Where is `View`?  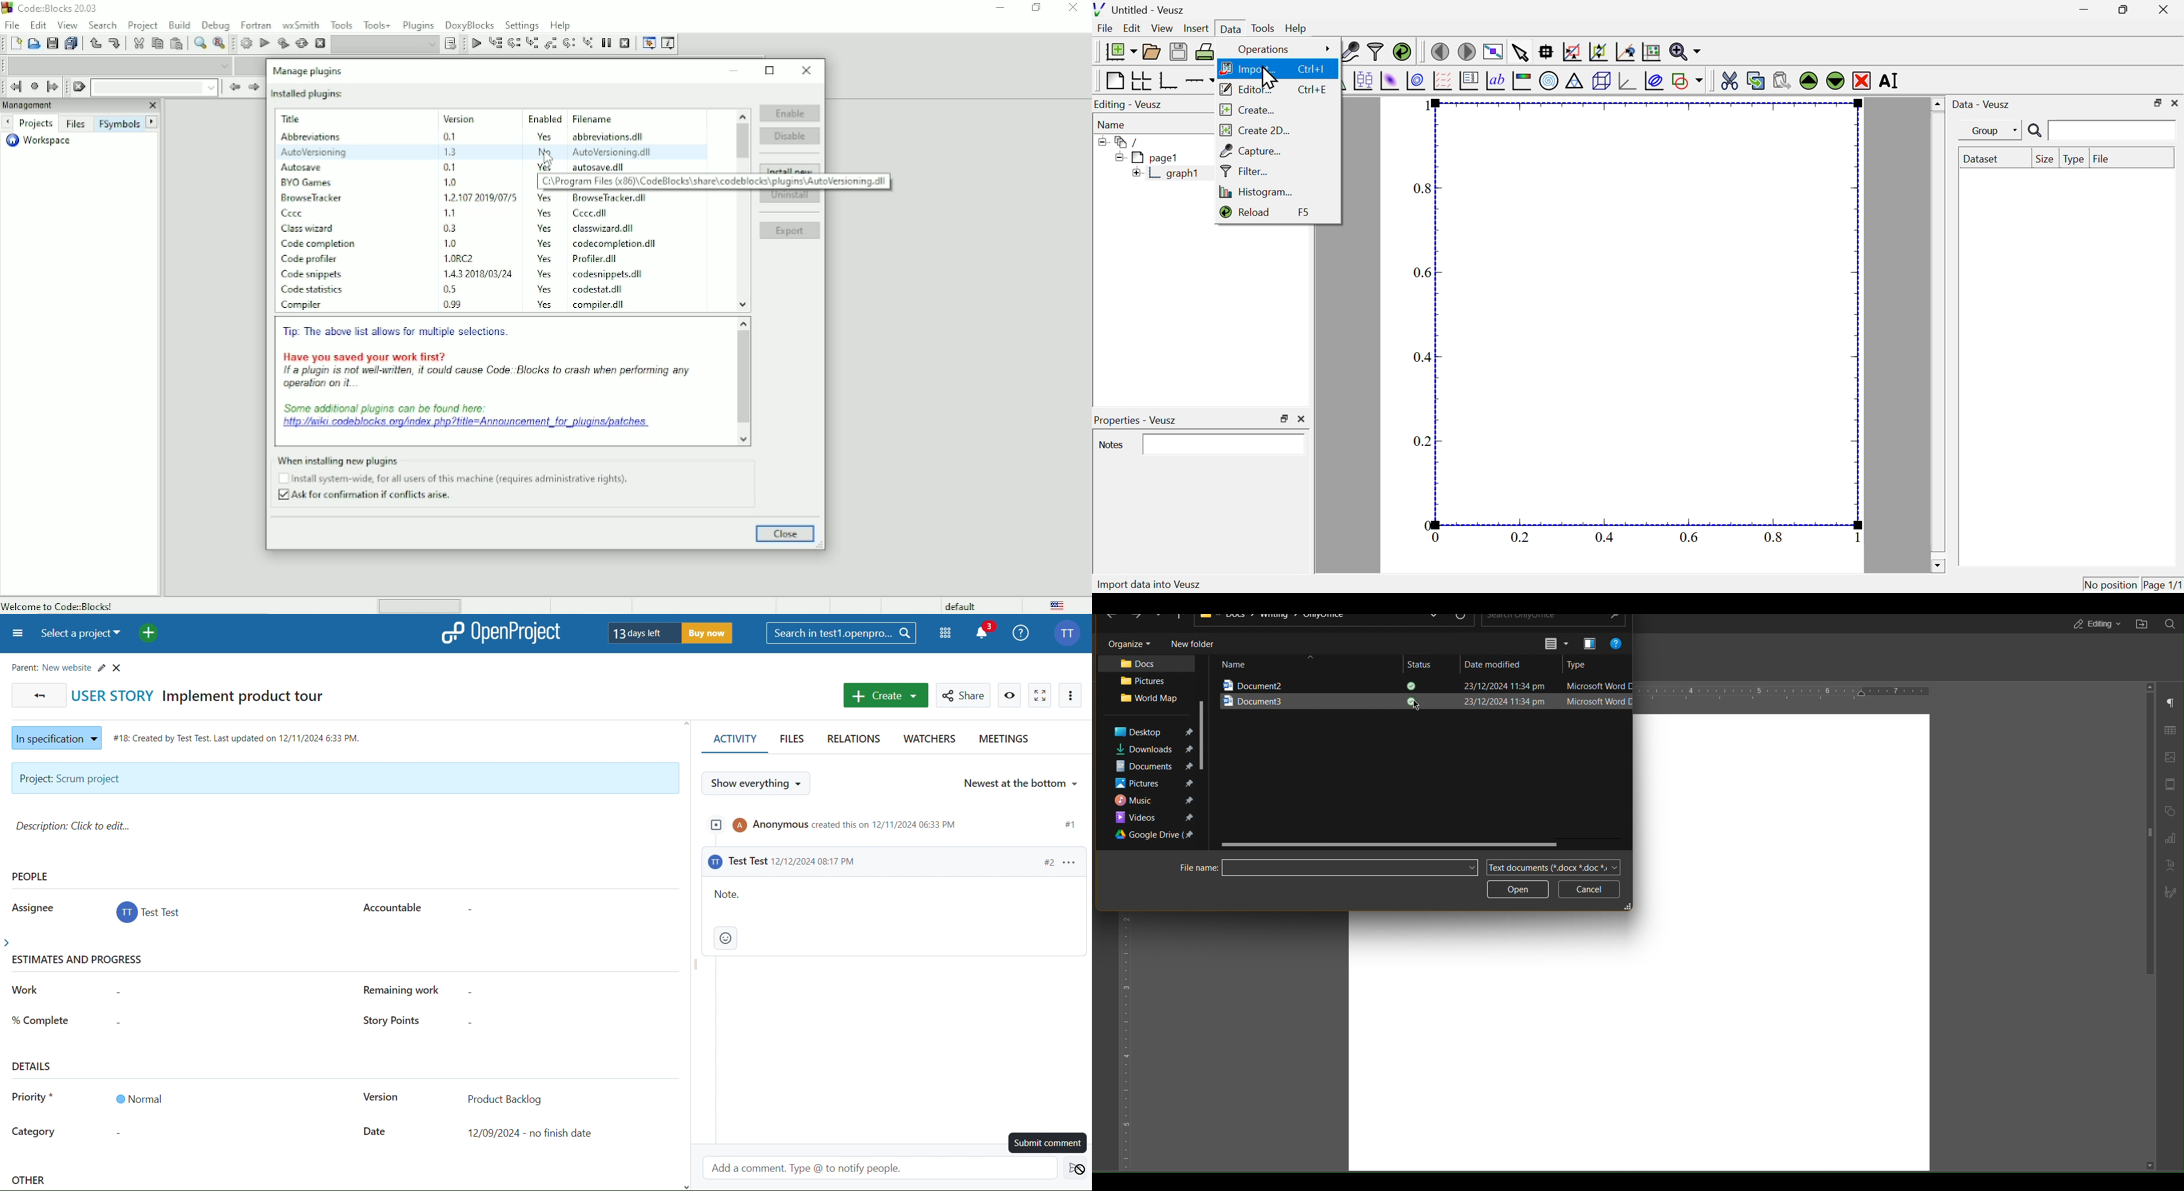 View is located at coordinates (1588, 643).